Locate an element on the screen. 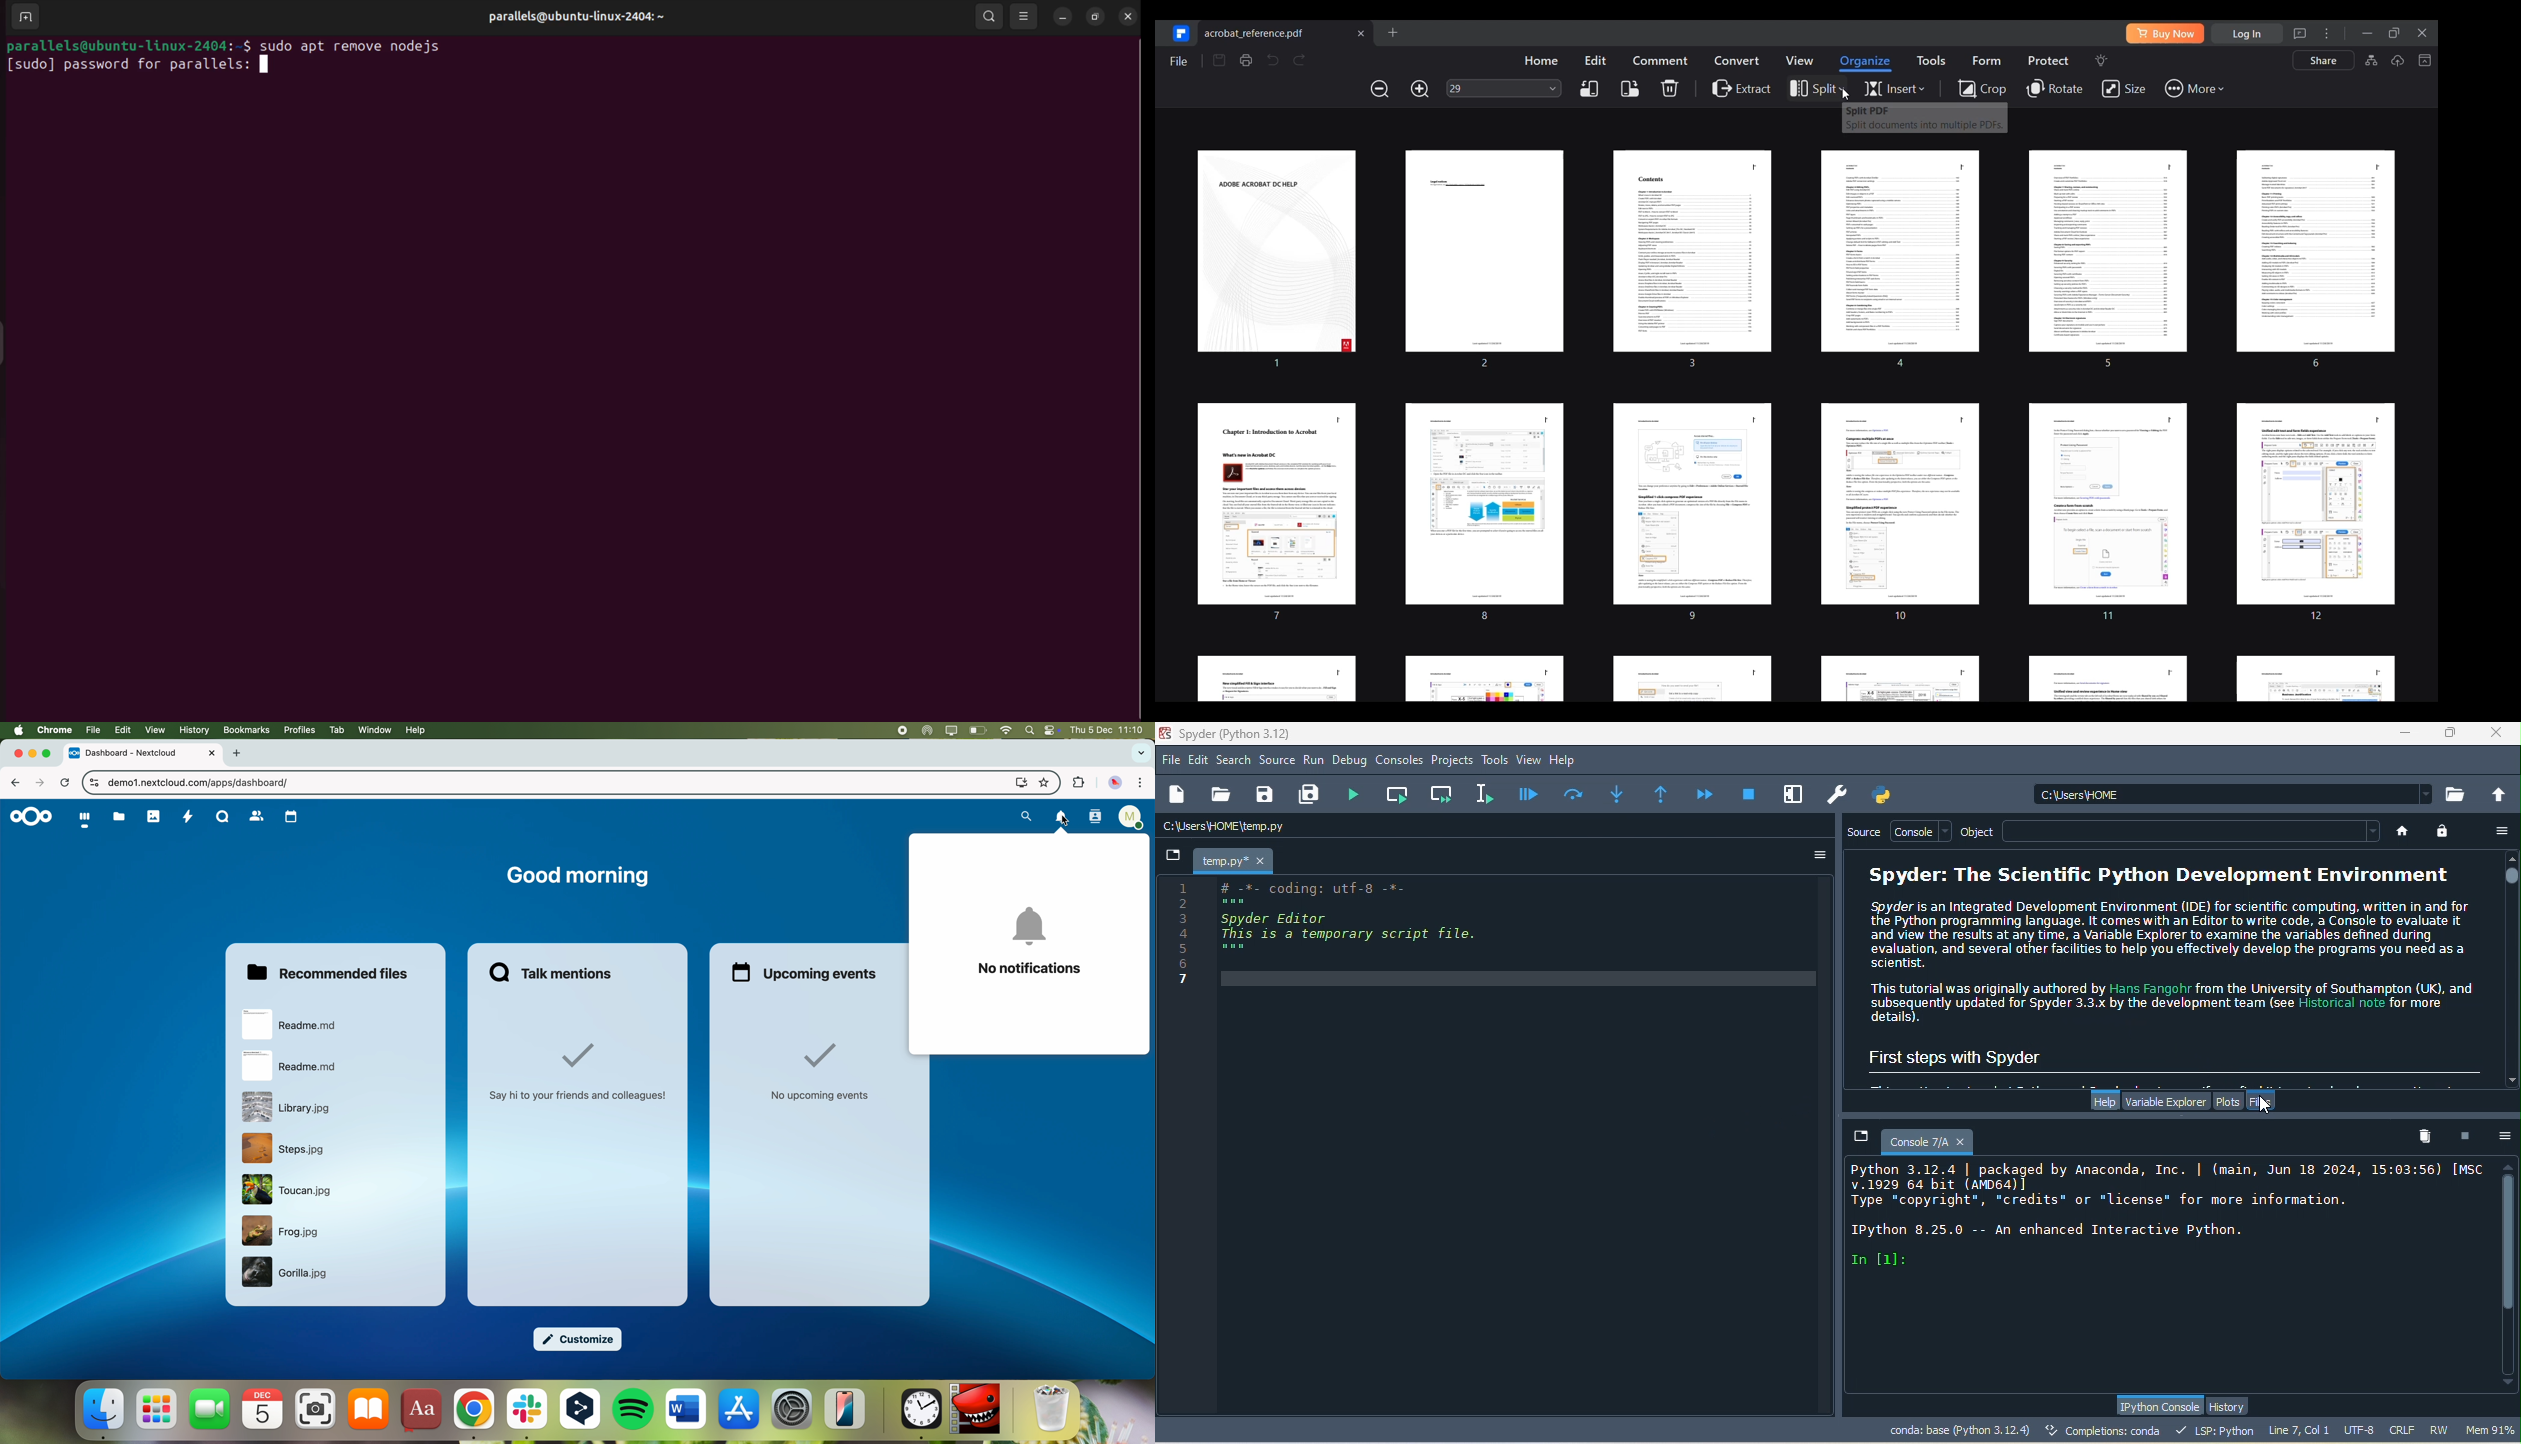 The image size is (2548, 1456). view is located at coordinates (1529, 760).